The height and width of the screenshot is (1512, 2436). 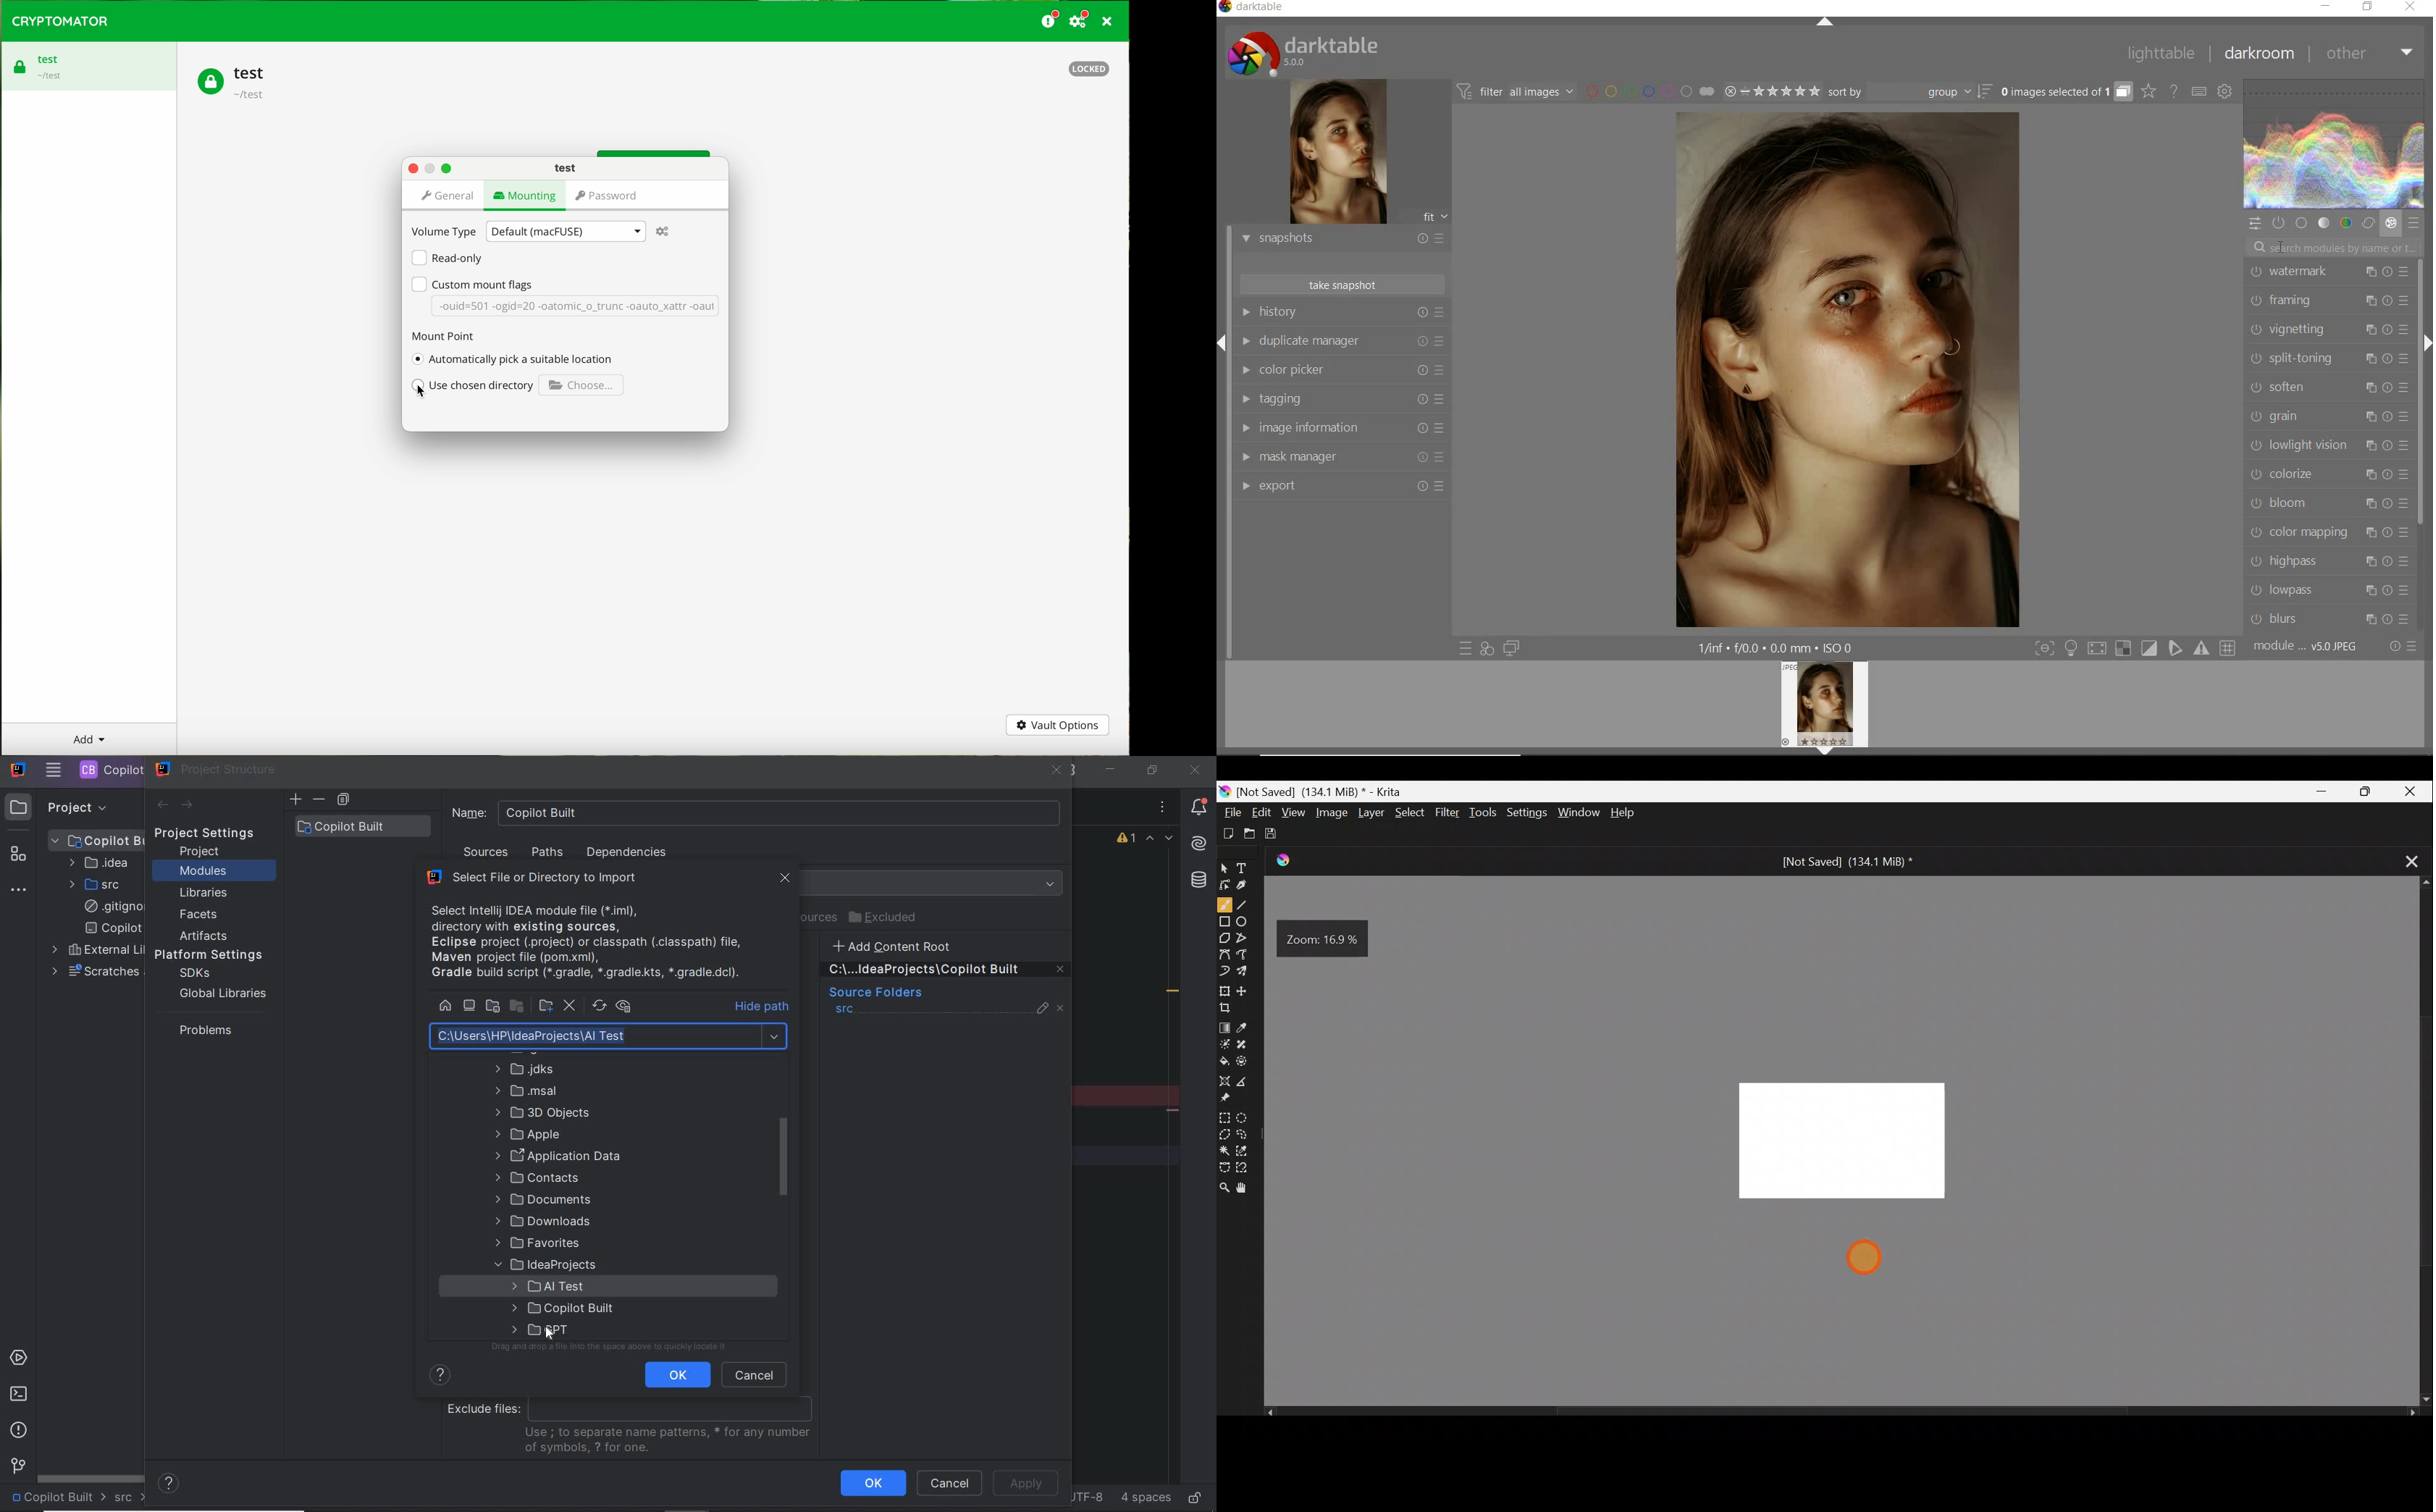 What do you see at coordinates (1198, 882) in the screenshot?
I see `database` at bounding box center [1198, 882].